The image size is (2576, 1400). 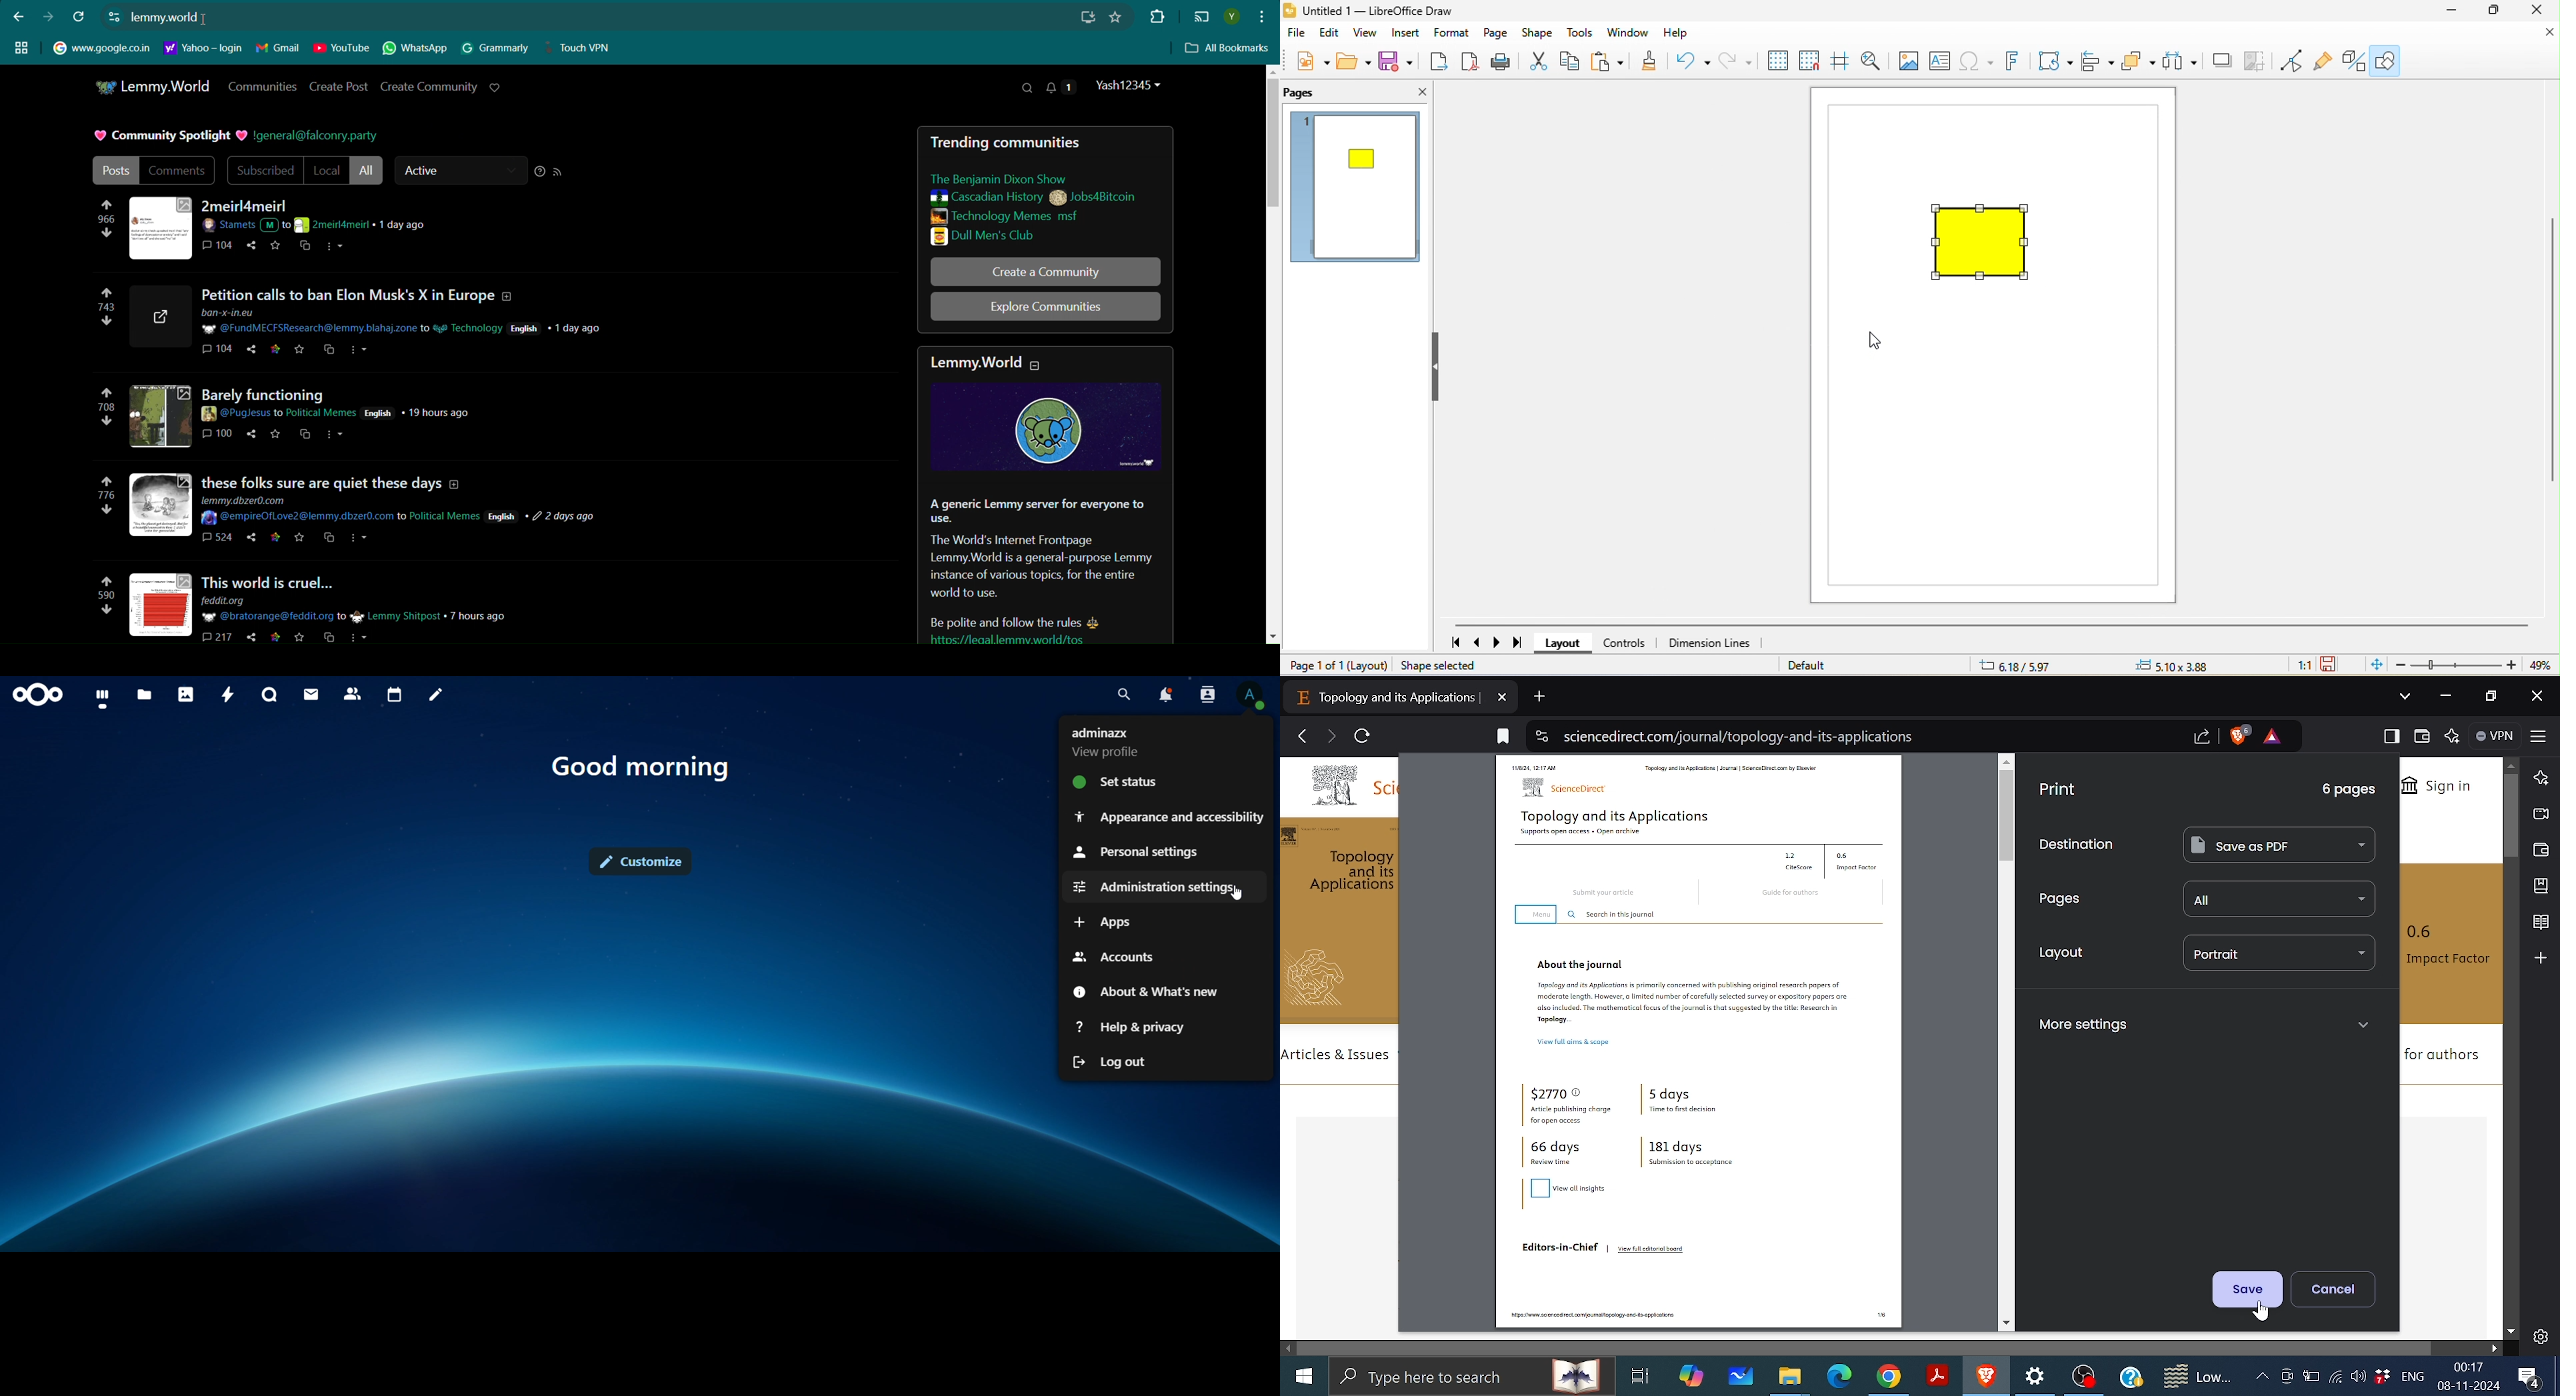 I want to click on layout, so click(x=1566, y=646).